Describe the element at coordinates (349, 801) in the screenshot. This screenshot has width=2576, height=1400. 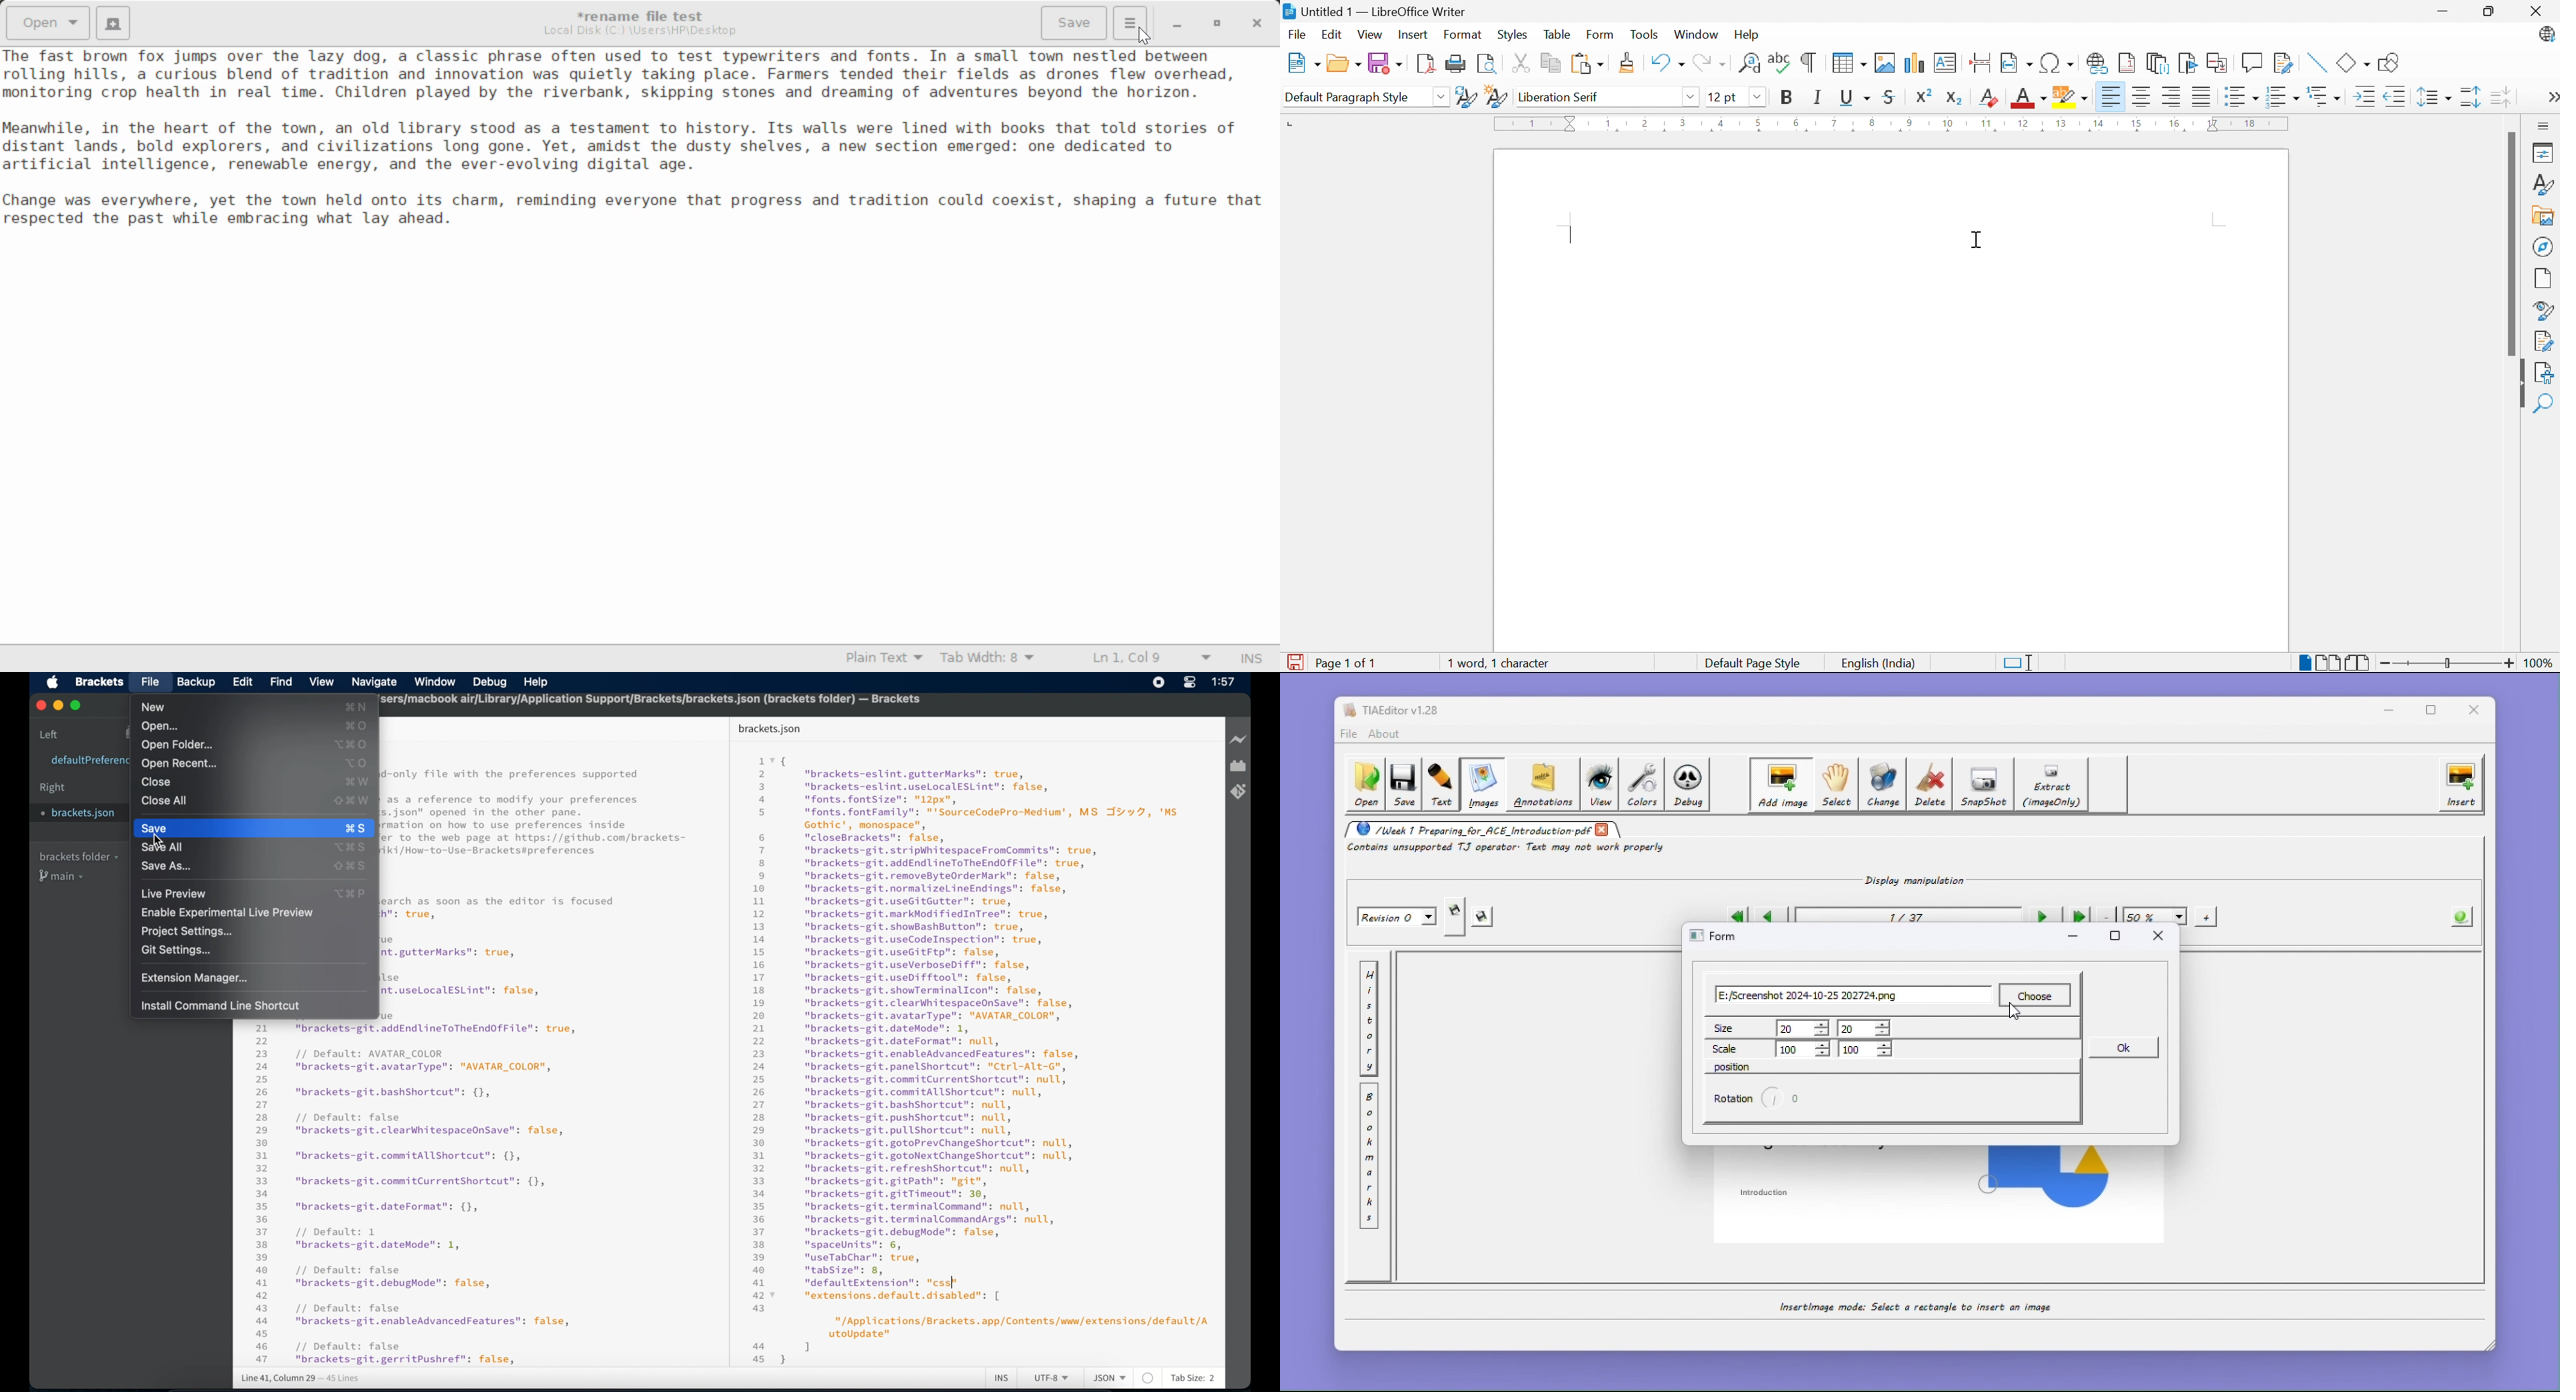
I see `close all shortcut` at that location.